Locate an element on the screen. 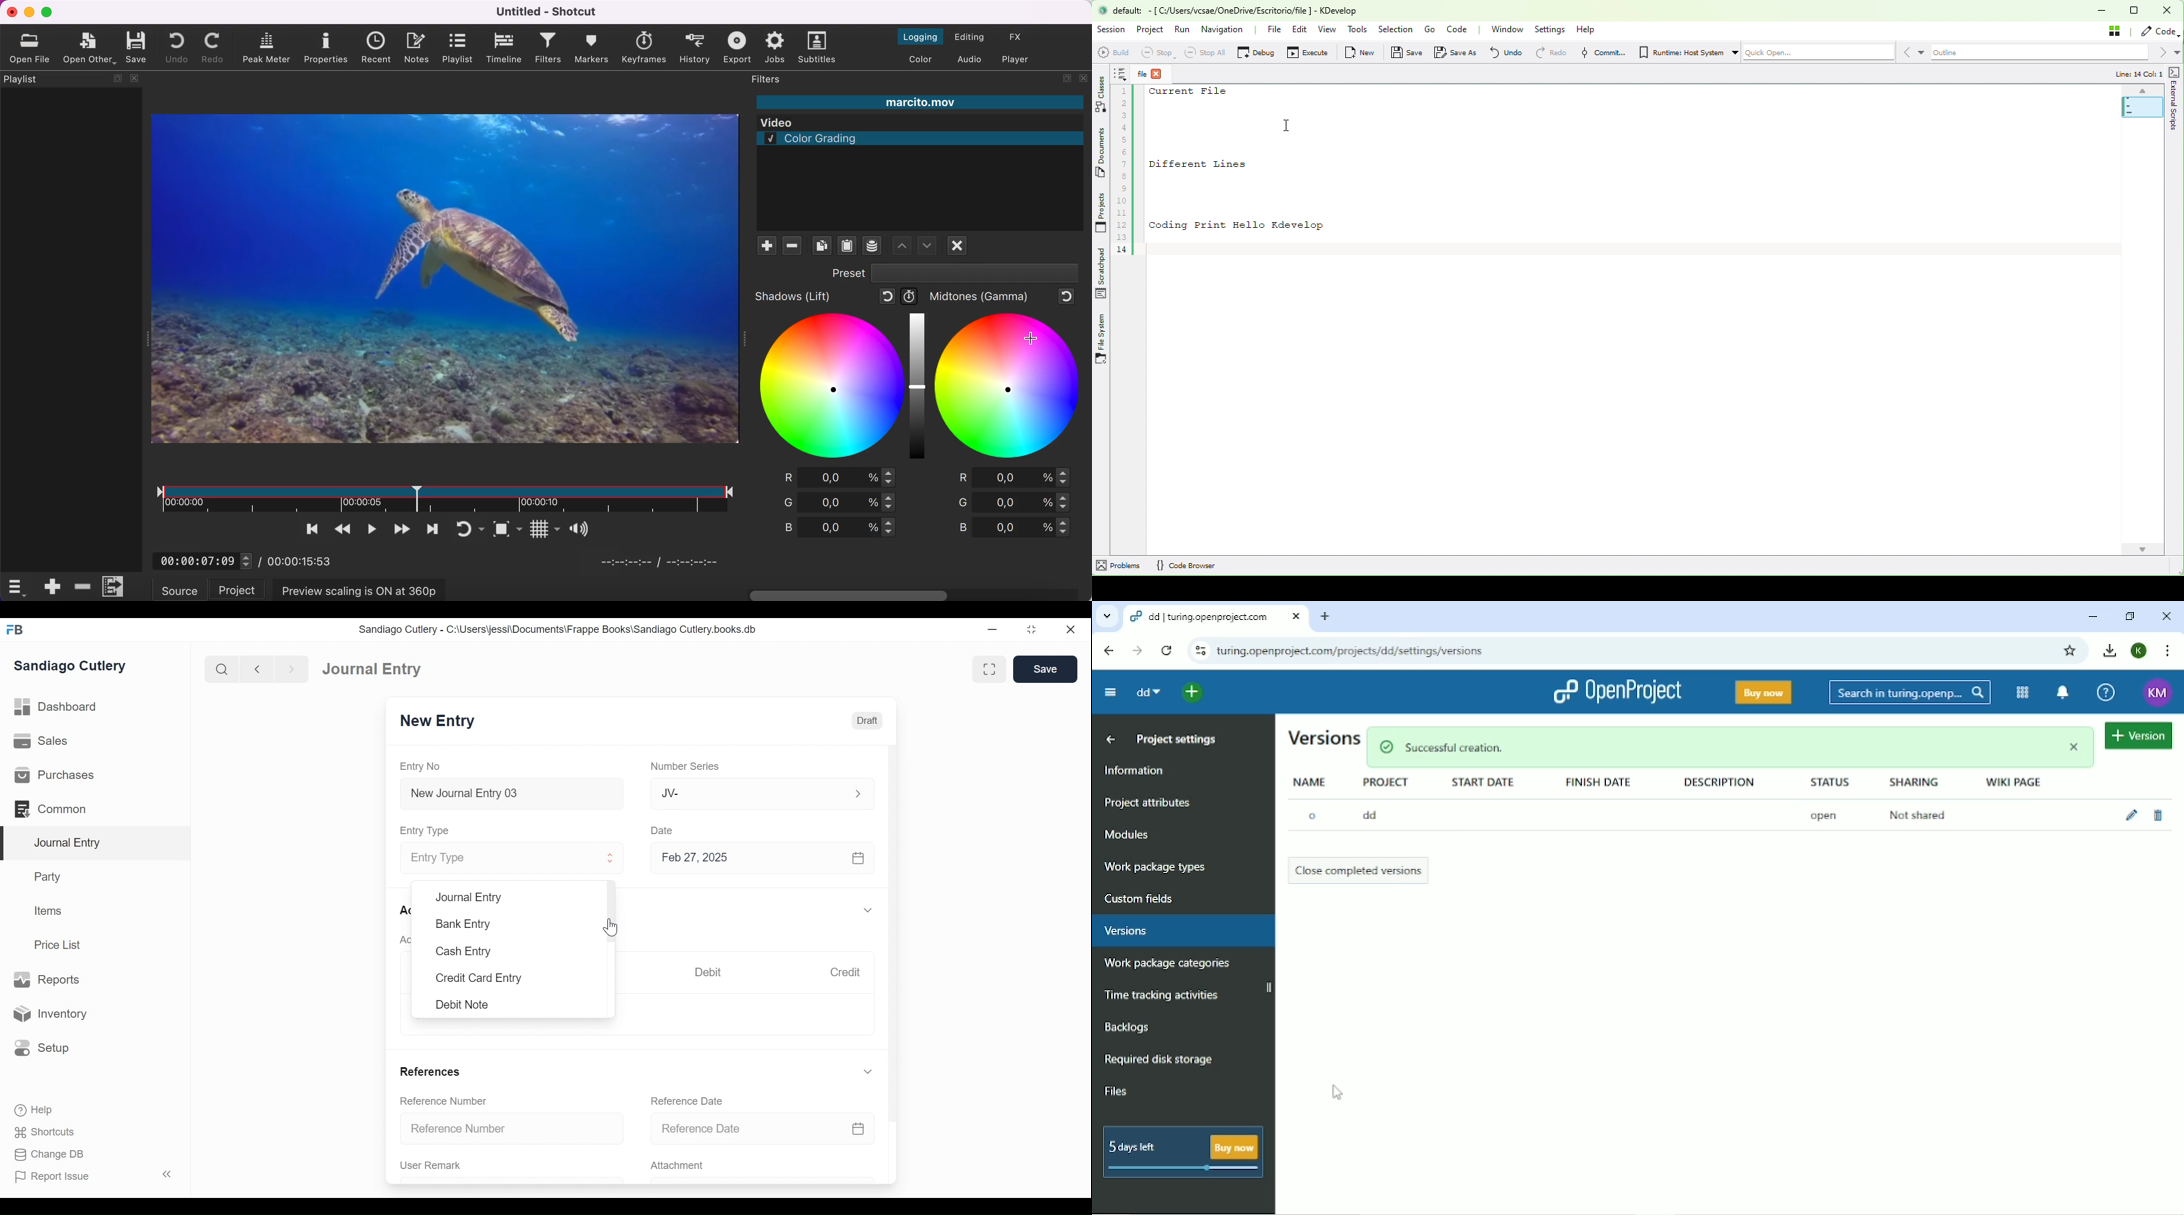  Close is located at coordinates (1070, 629).